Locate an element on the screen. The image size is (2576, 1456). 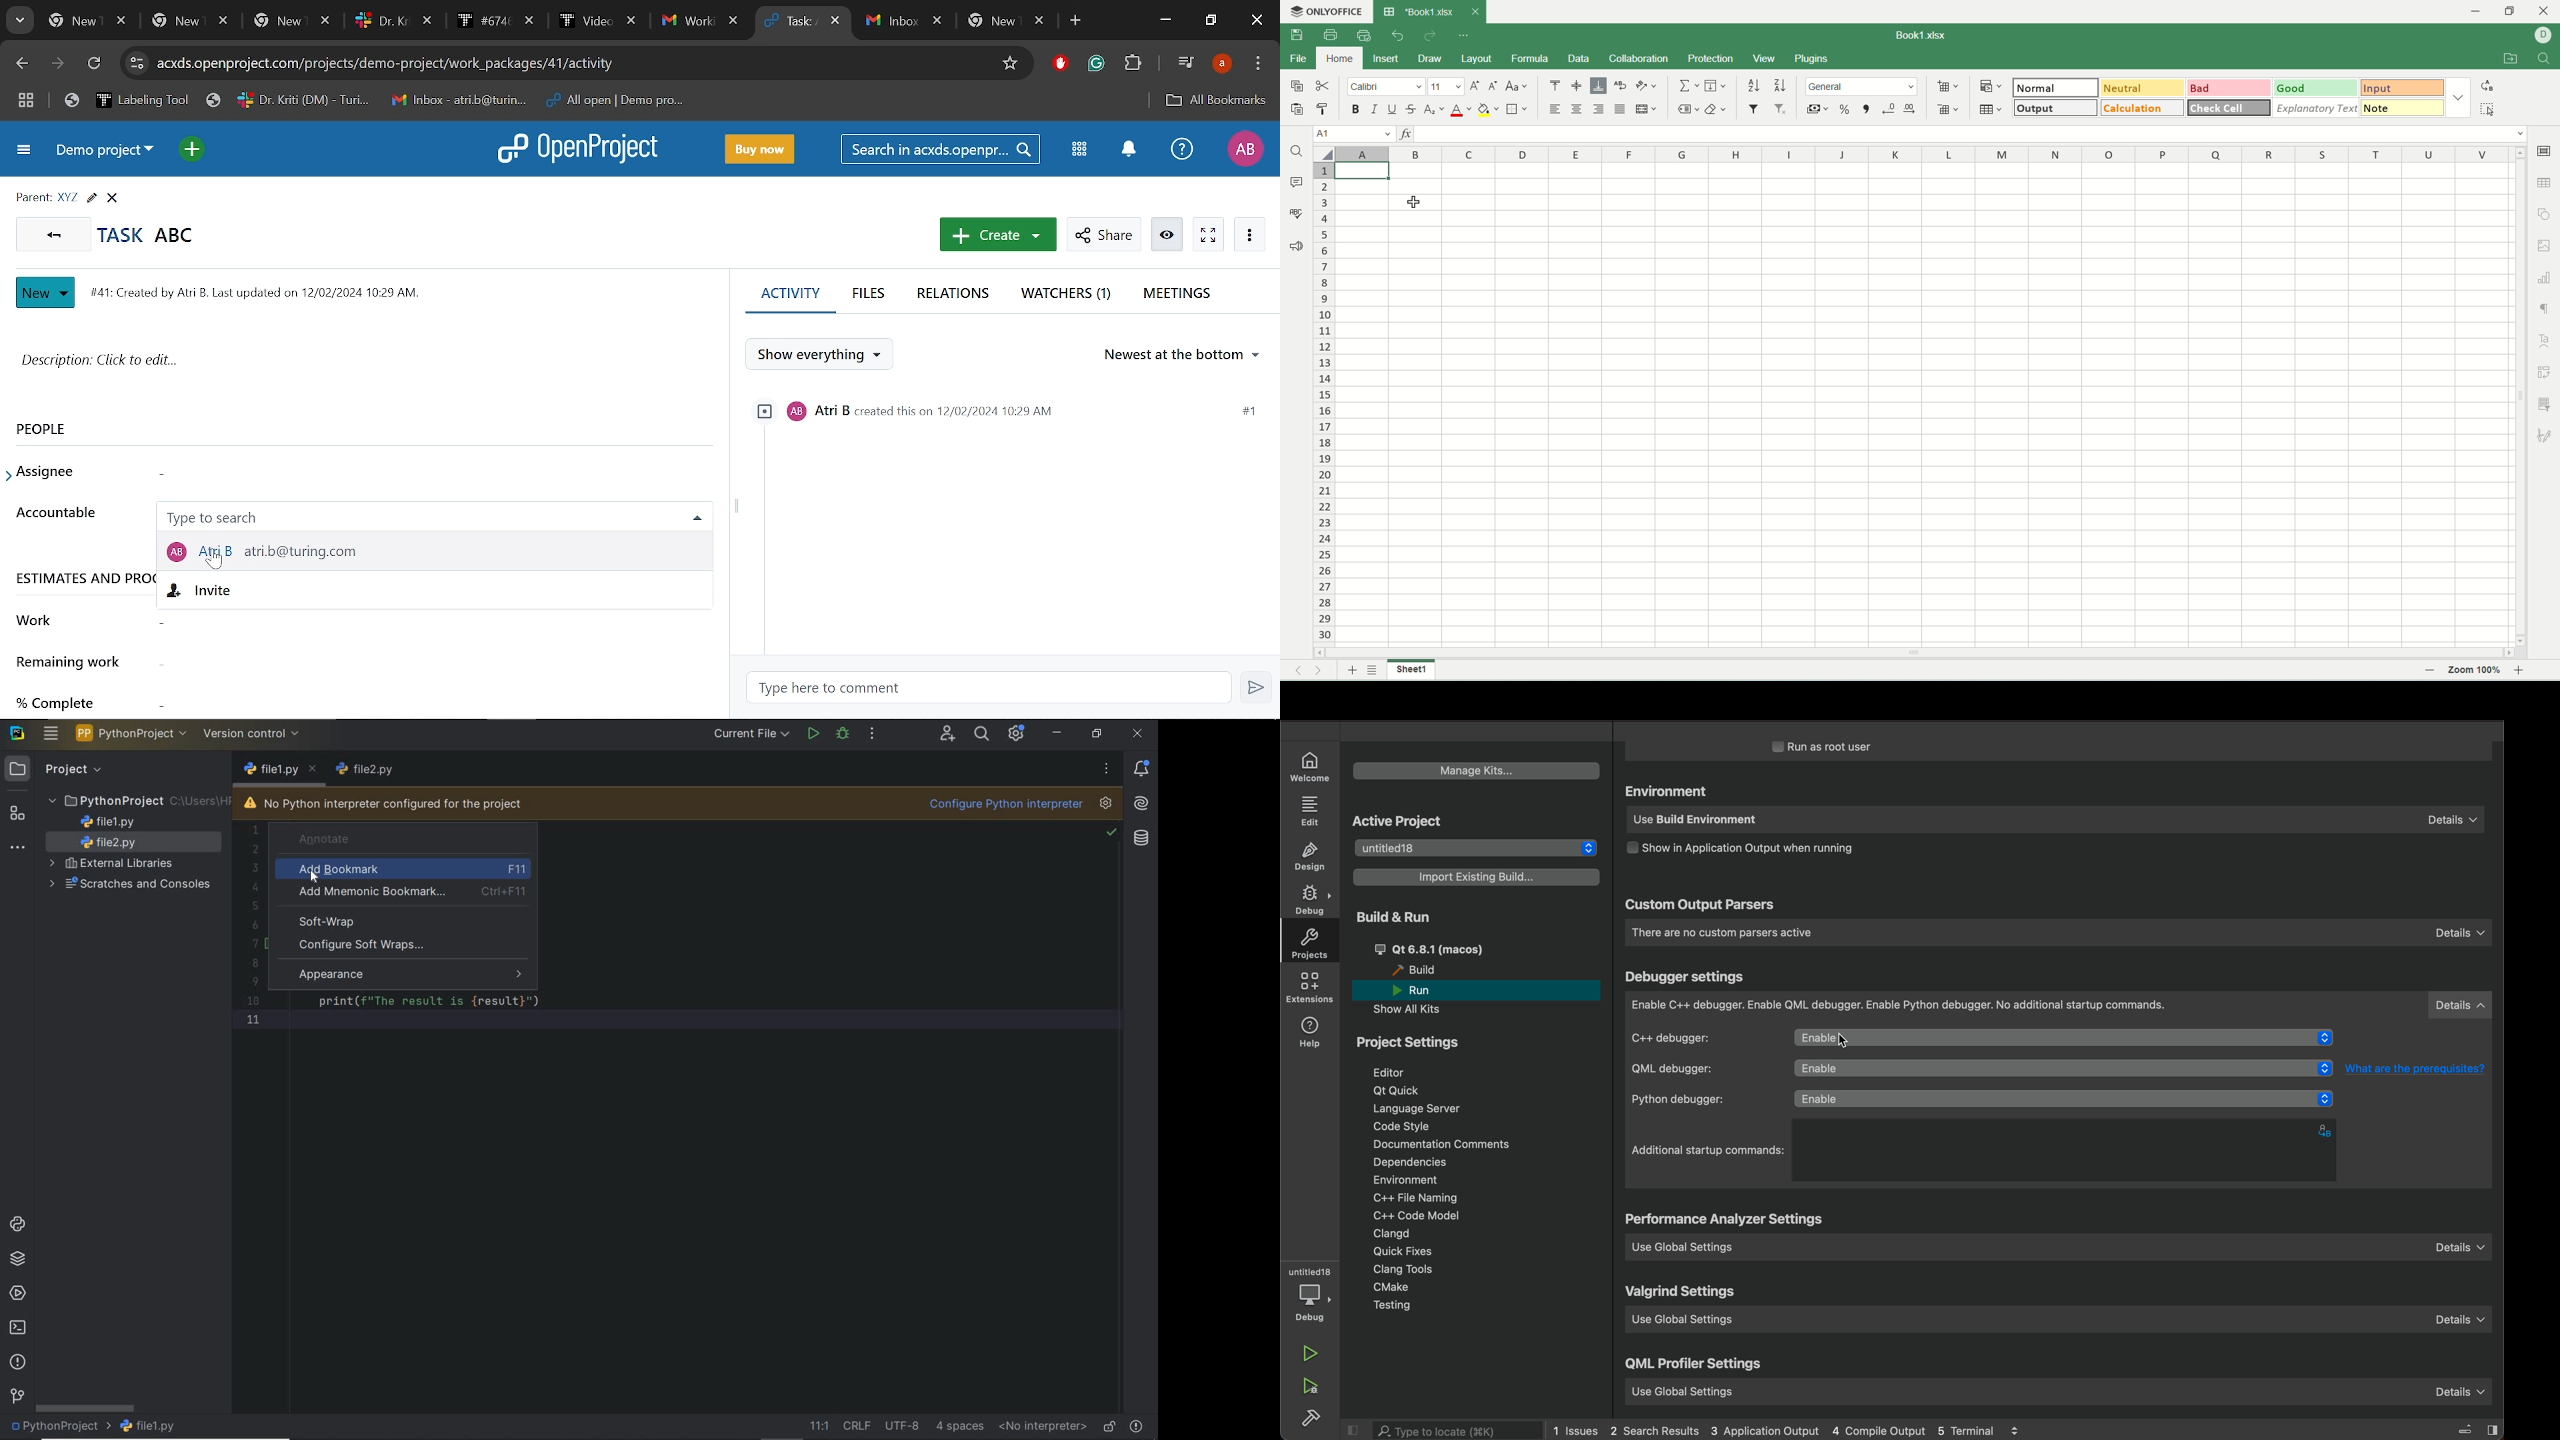
qml debugger is located at coordinates (1985, 1069).